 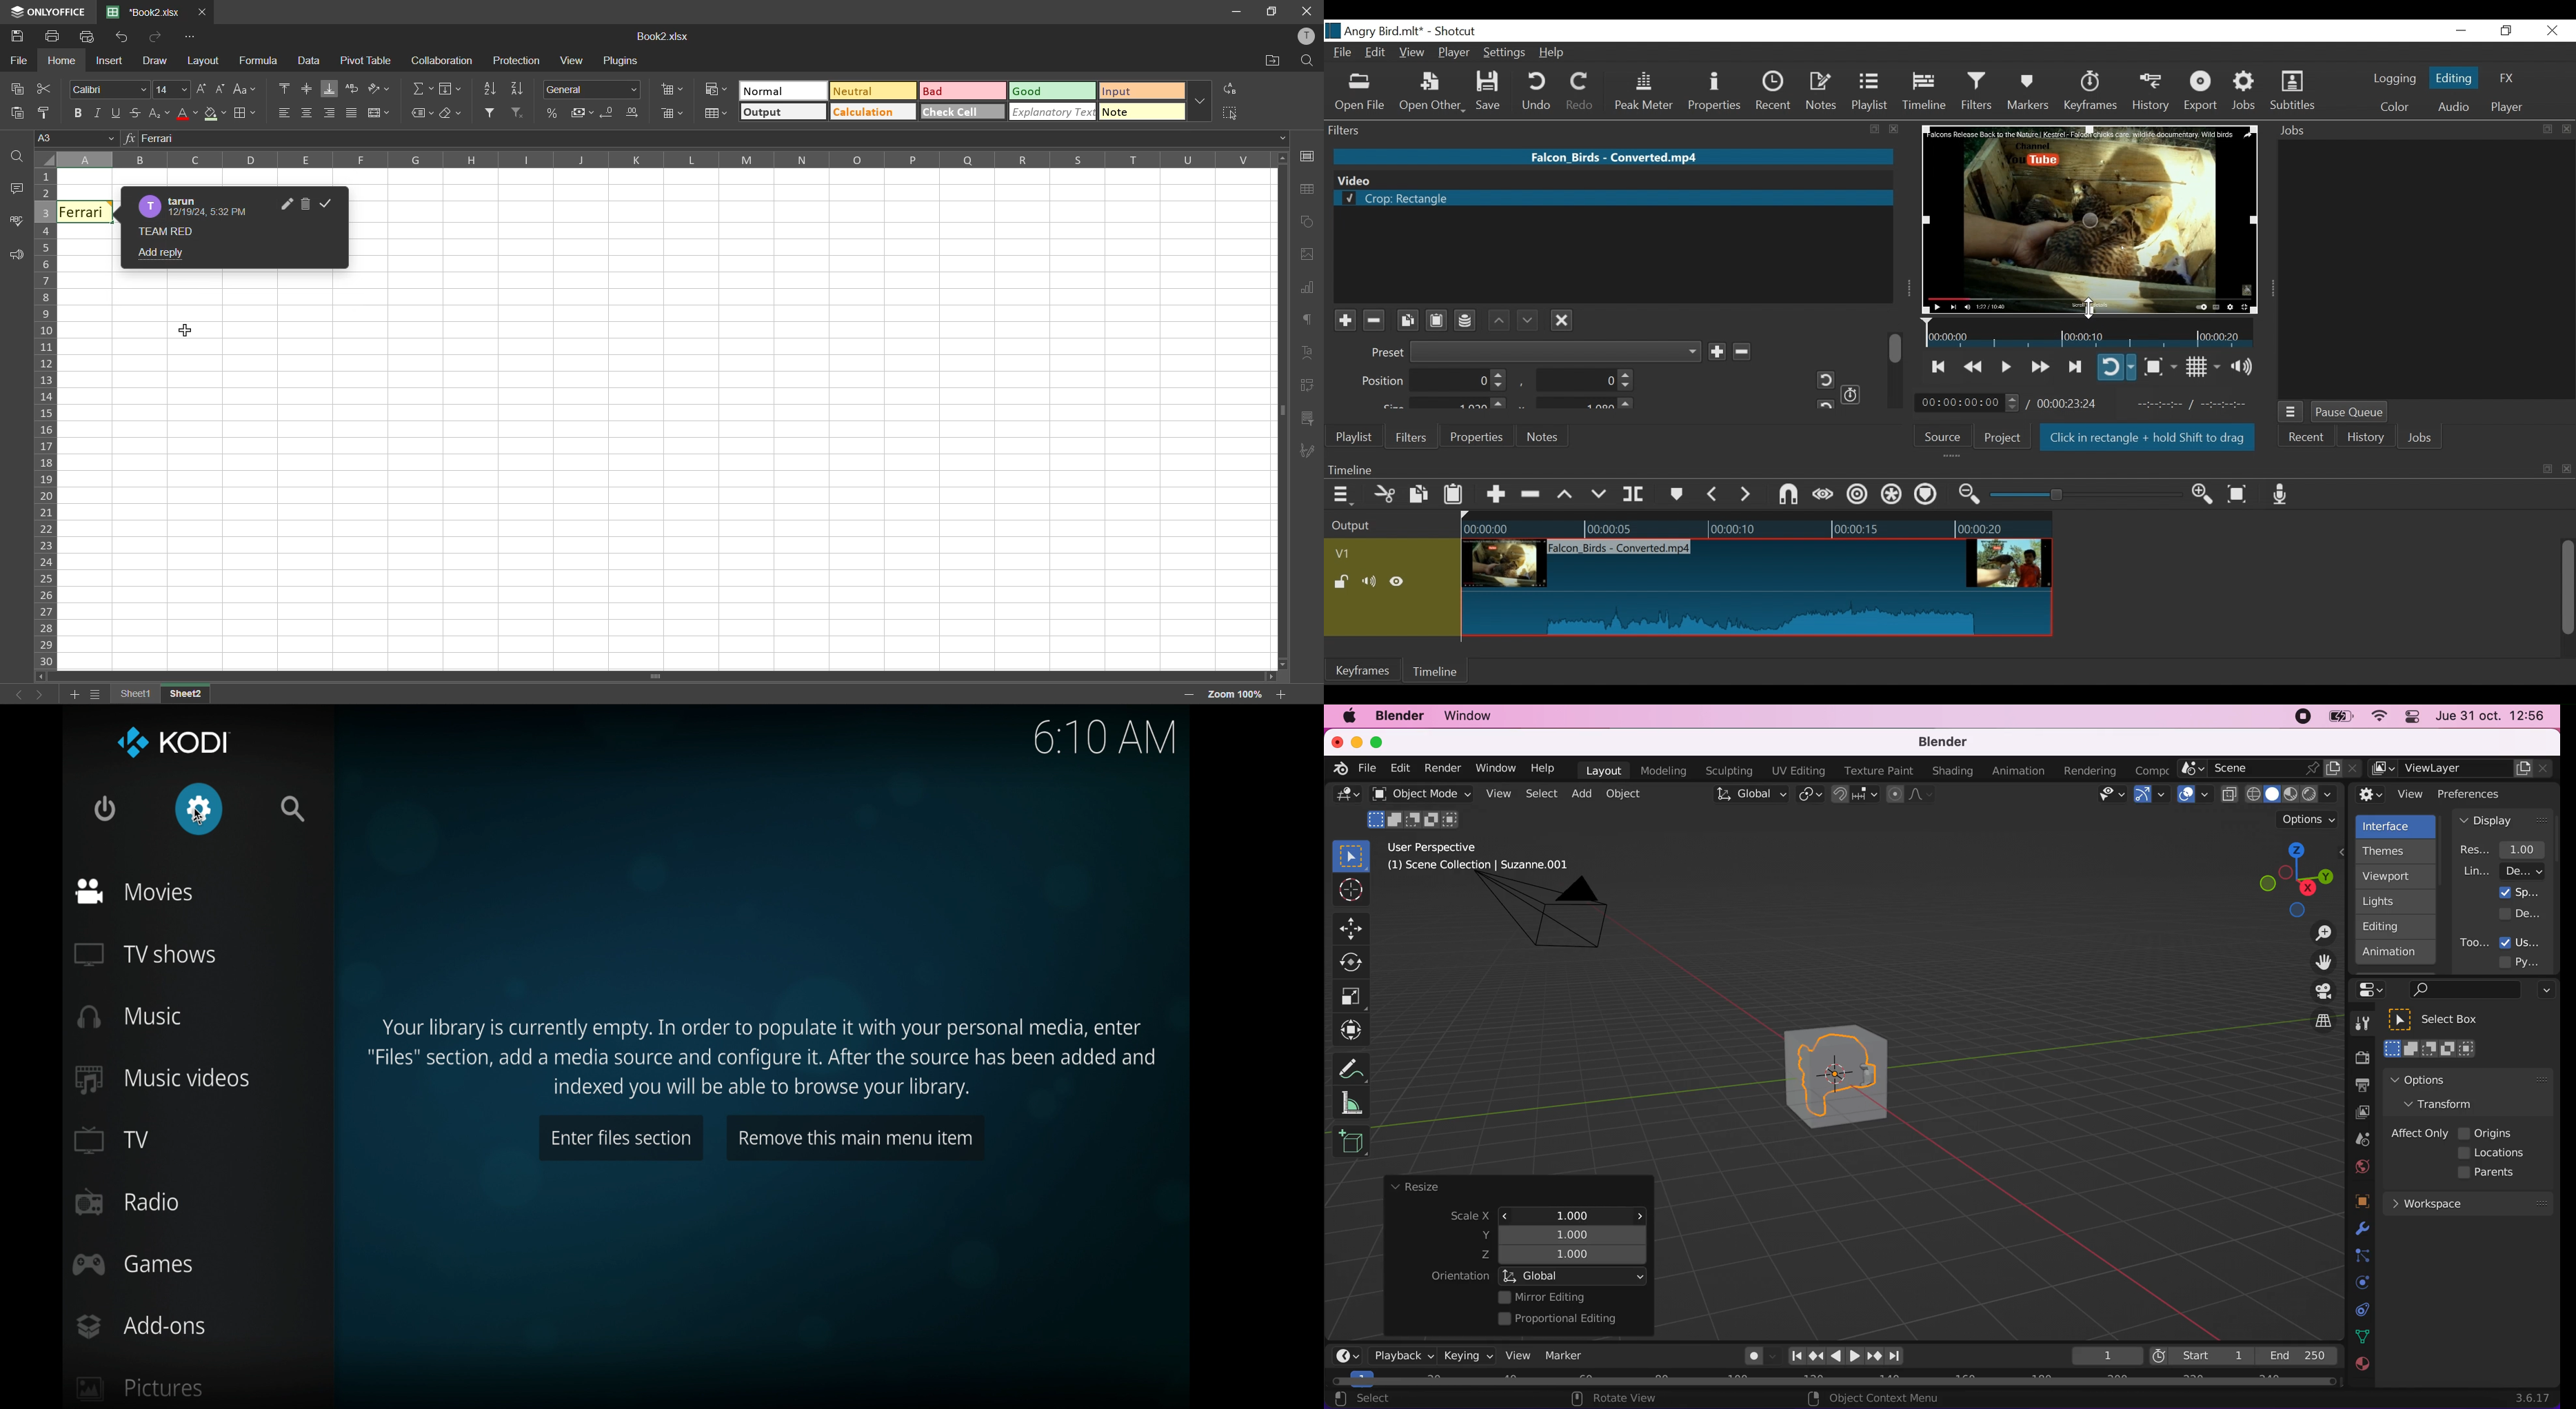 I want to click on Subtitles, so click(x=2293, y=91).